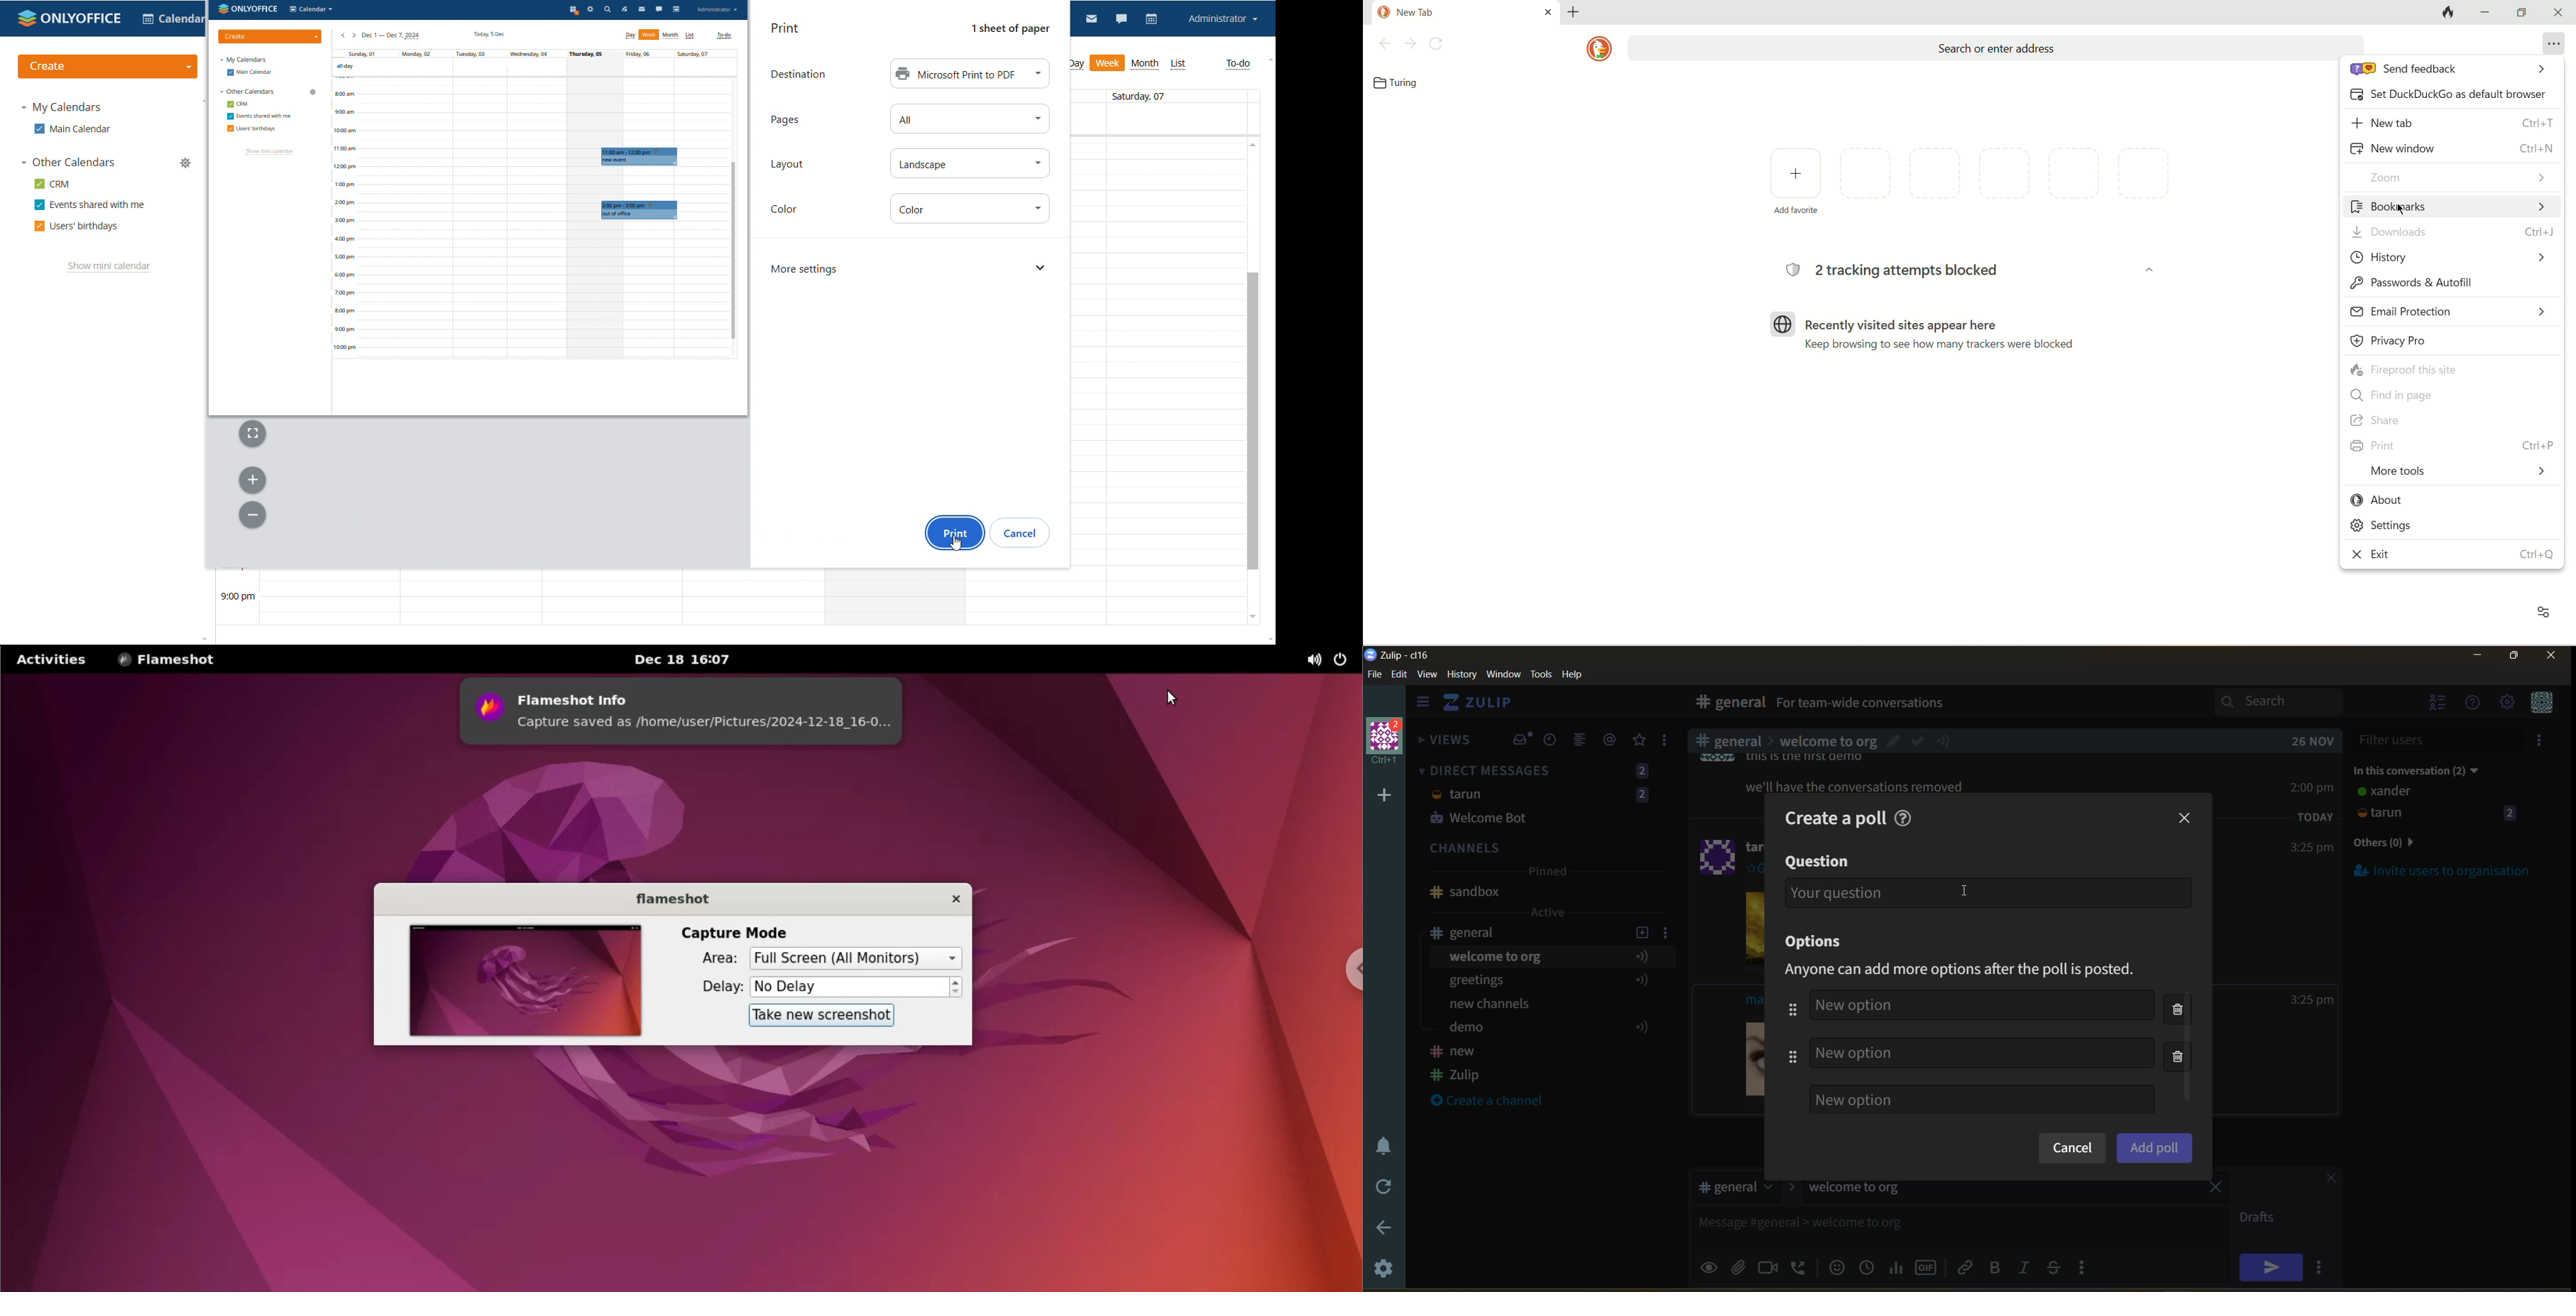  What do you see at coordinates (2155, 1147) in the screenshot?
I see `add poll` at bounding box center [2155, 1147].